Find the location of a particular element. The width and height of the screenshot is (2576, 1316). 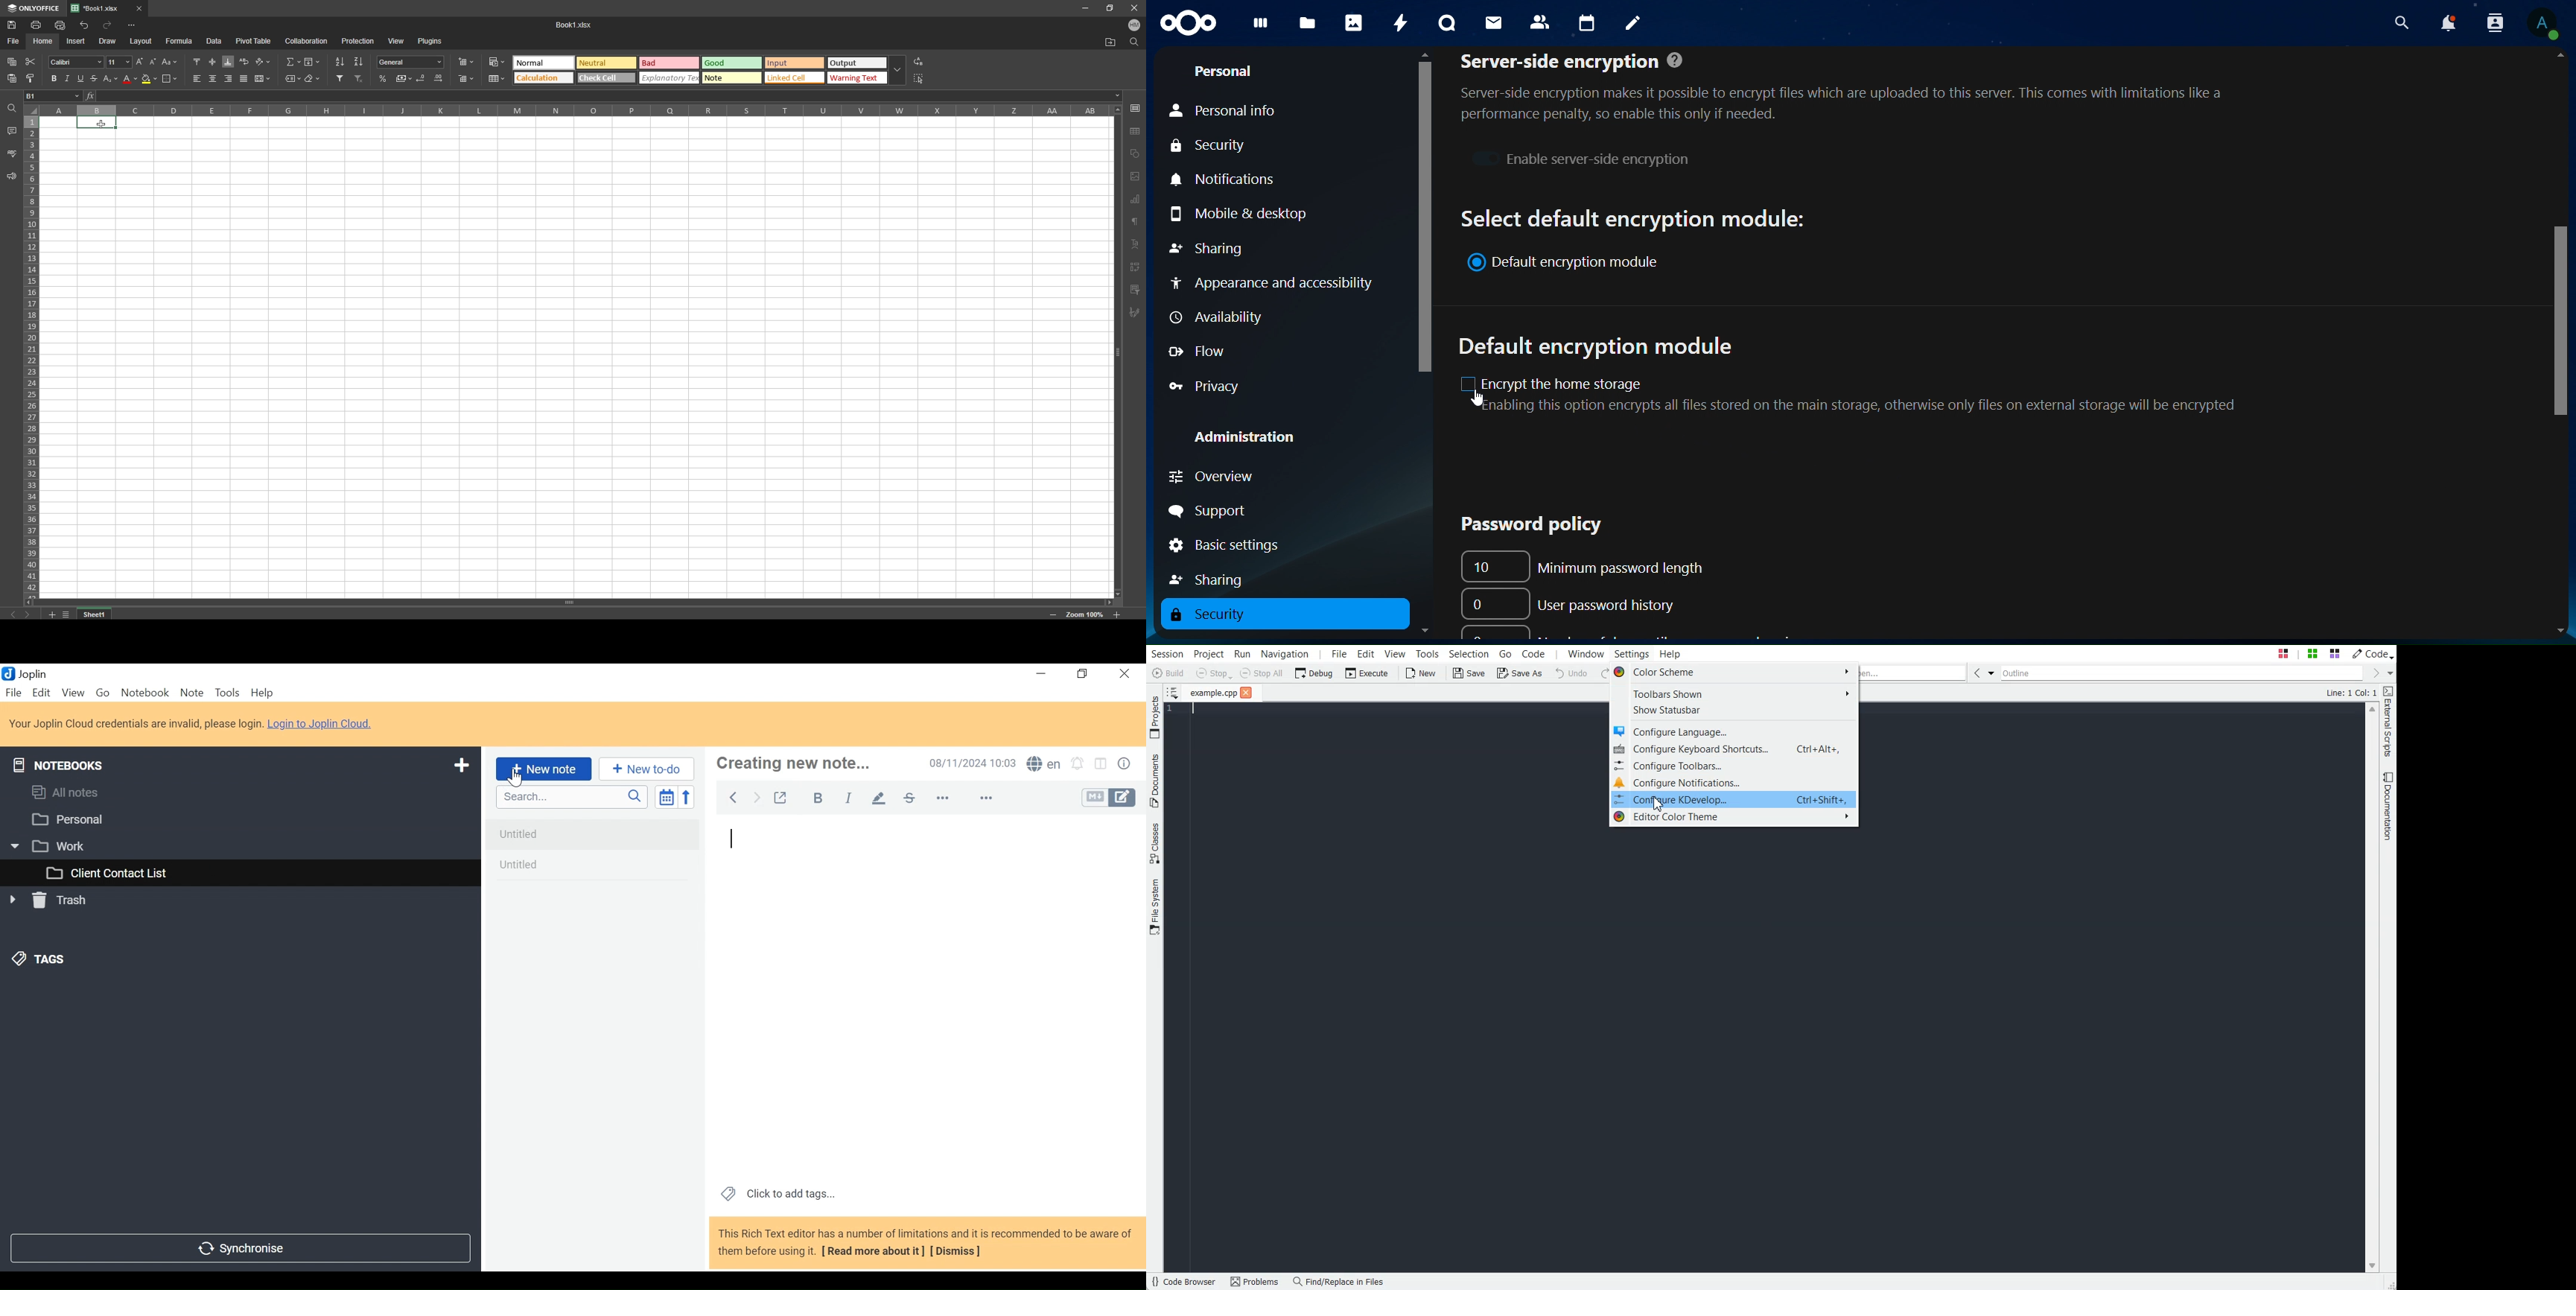

Personal is located at coordinates (236, 819).